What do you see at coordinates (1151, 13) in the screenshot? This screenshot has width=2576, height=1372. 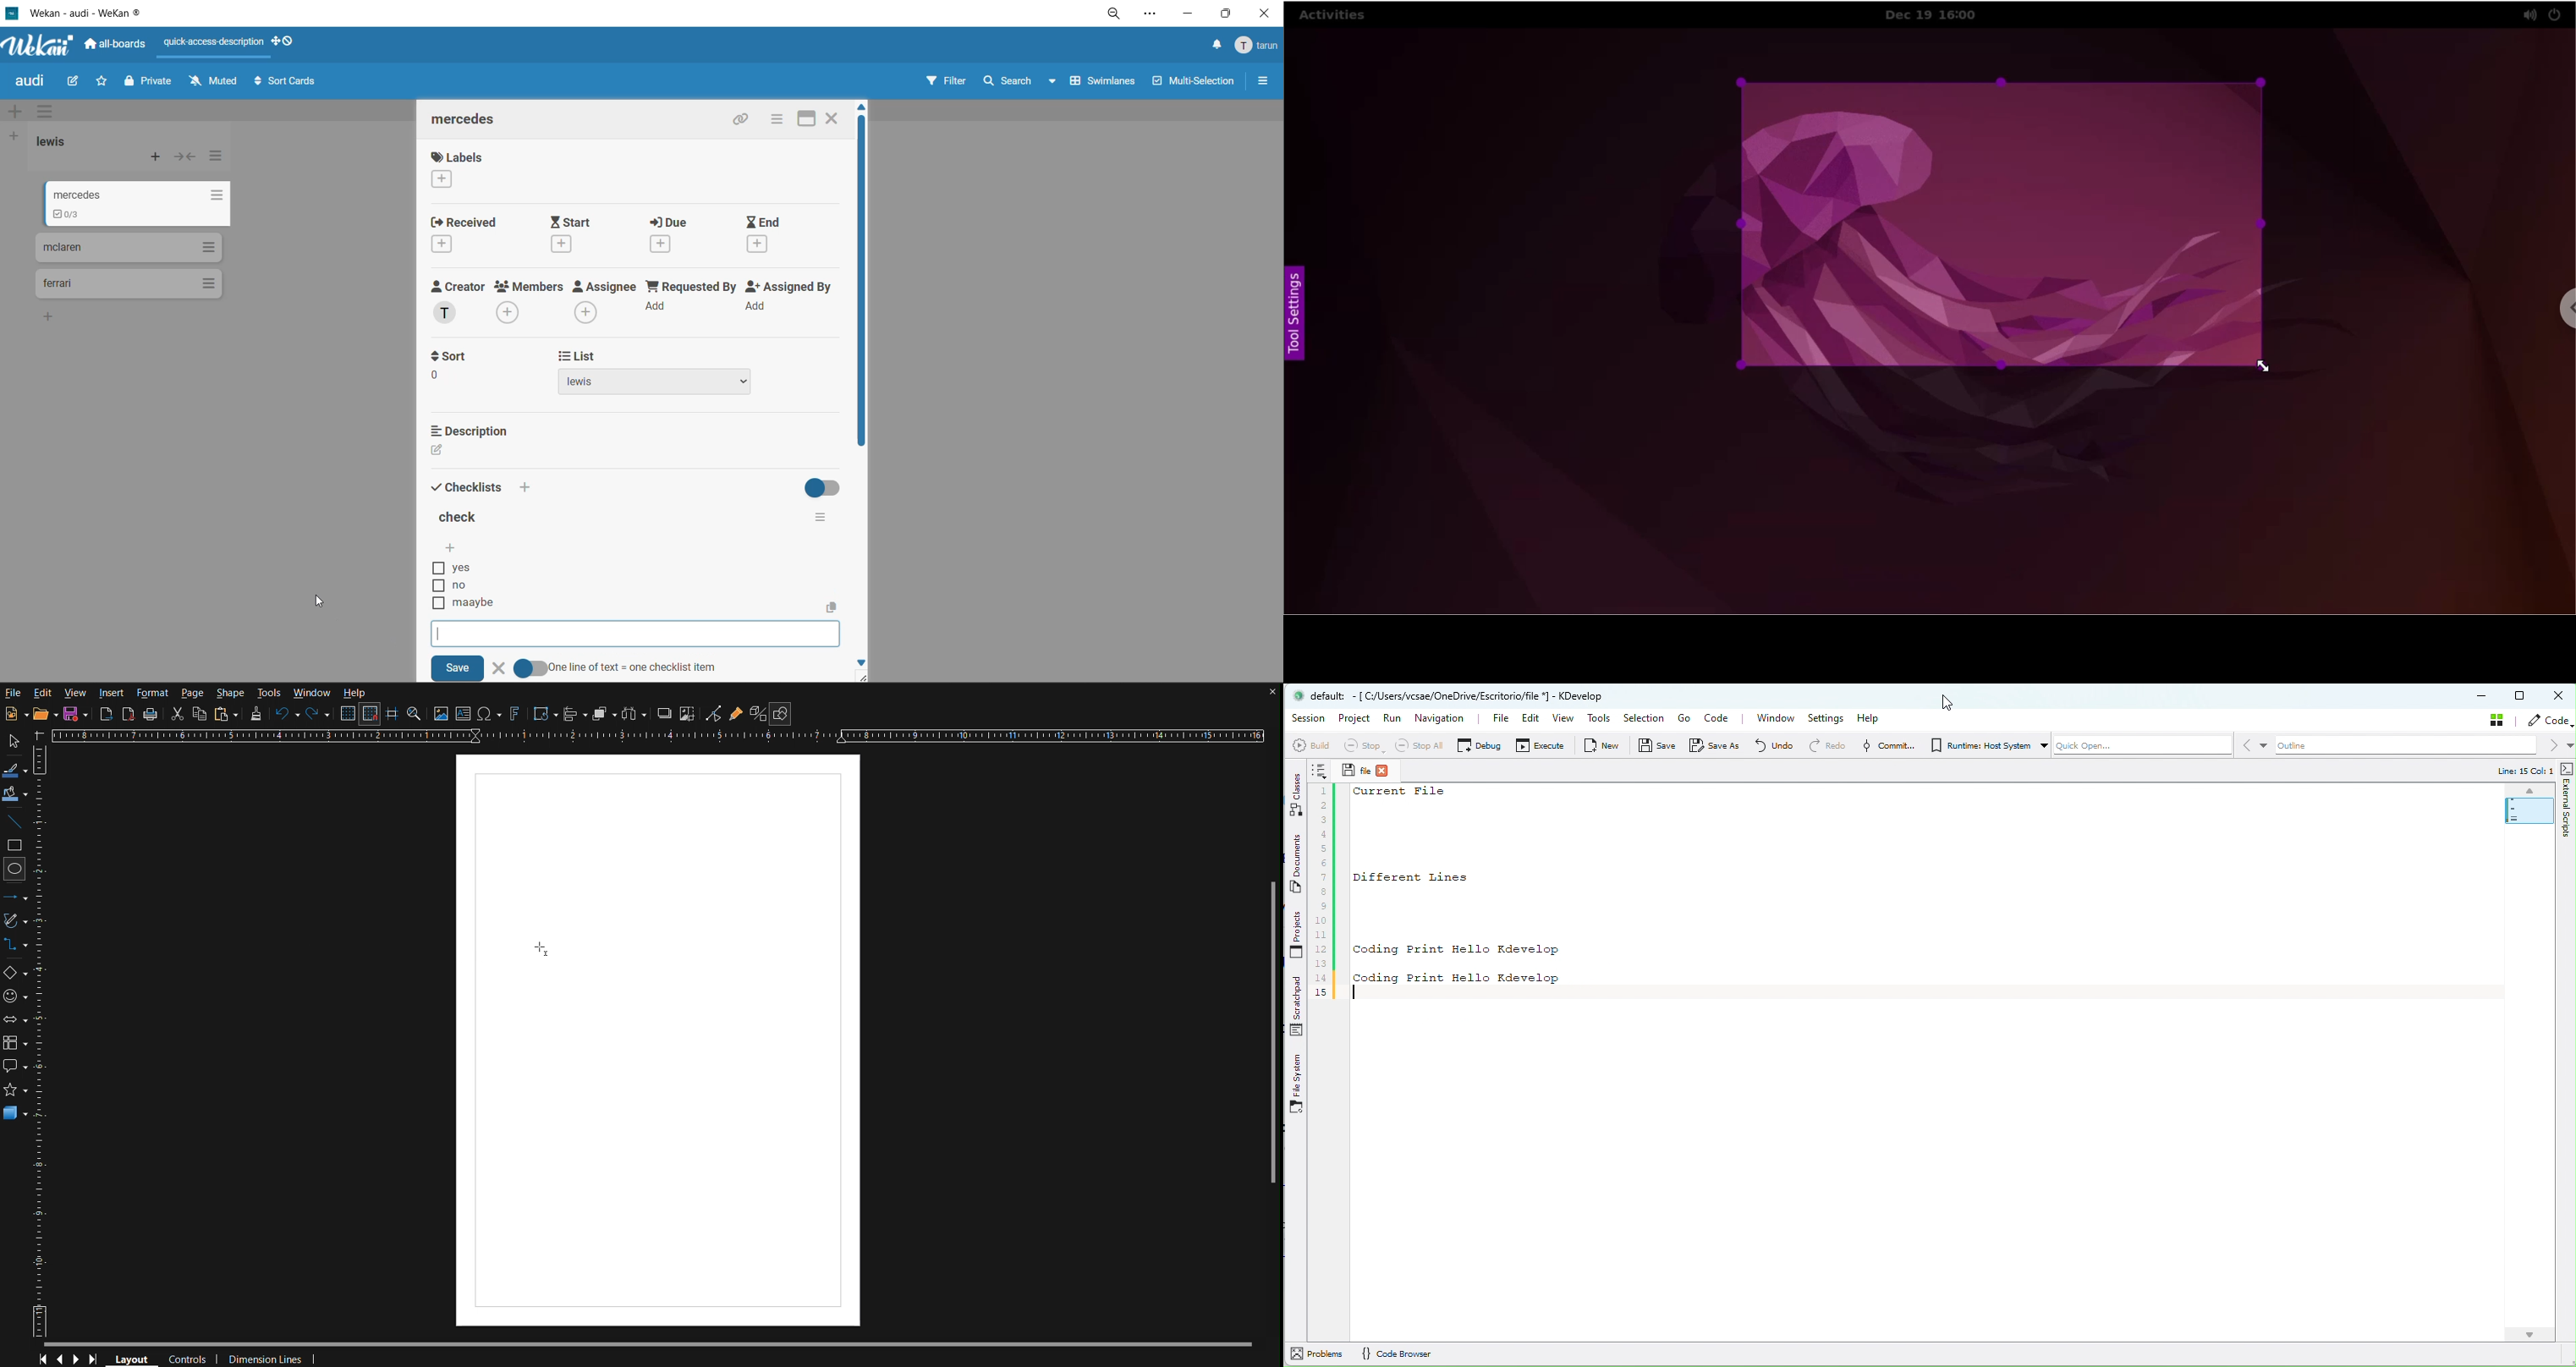 I see `settings` at bounding box center [1151, 13].